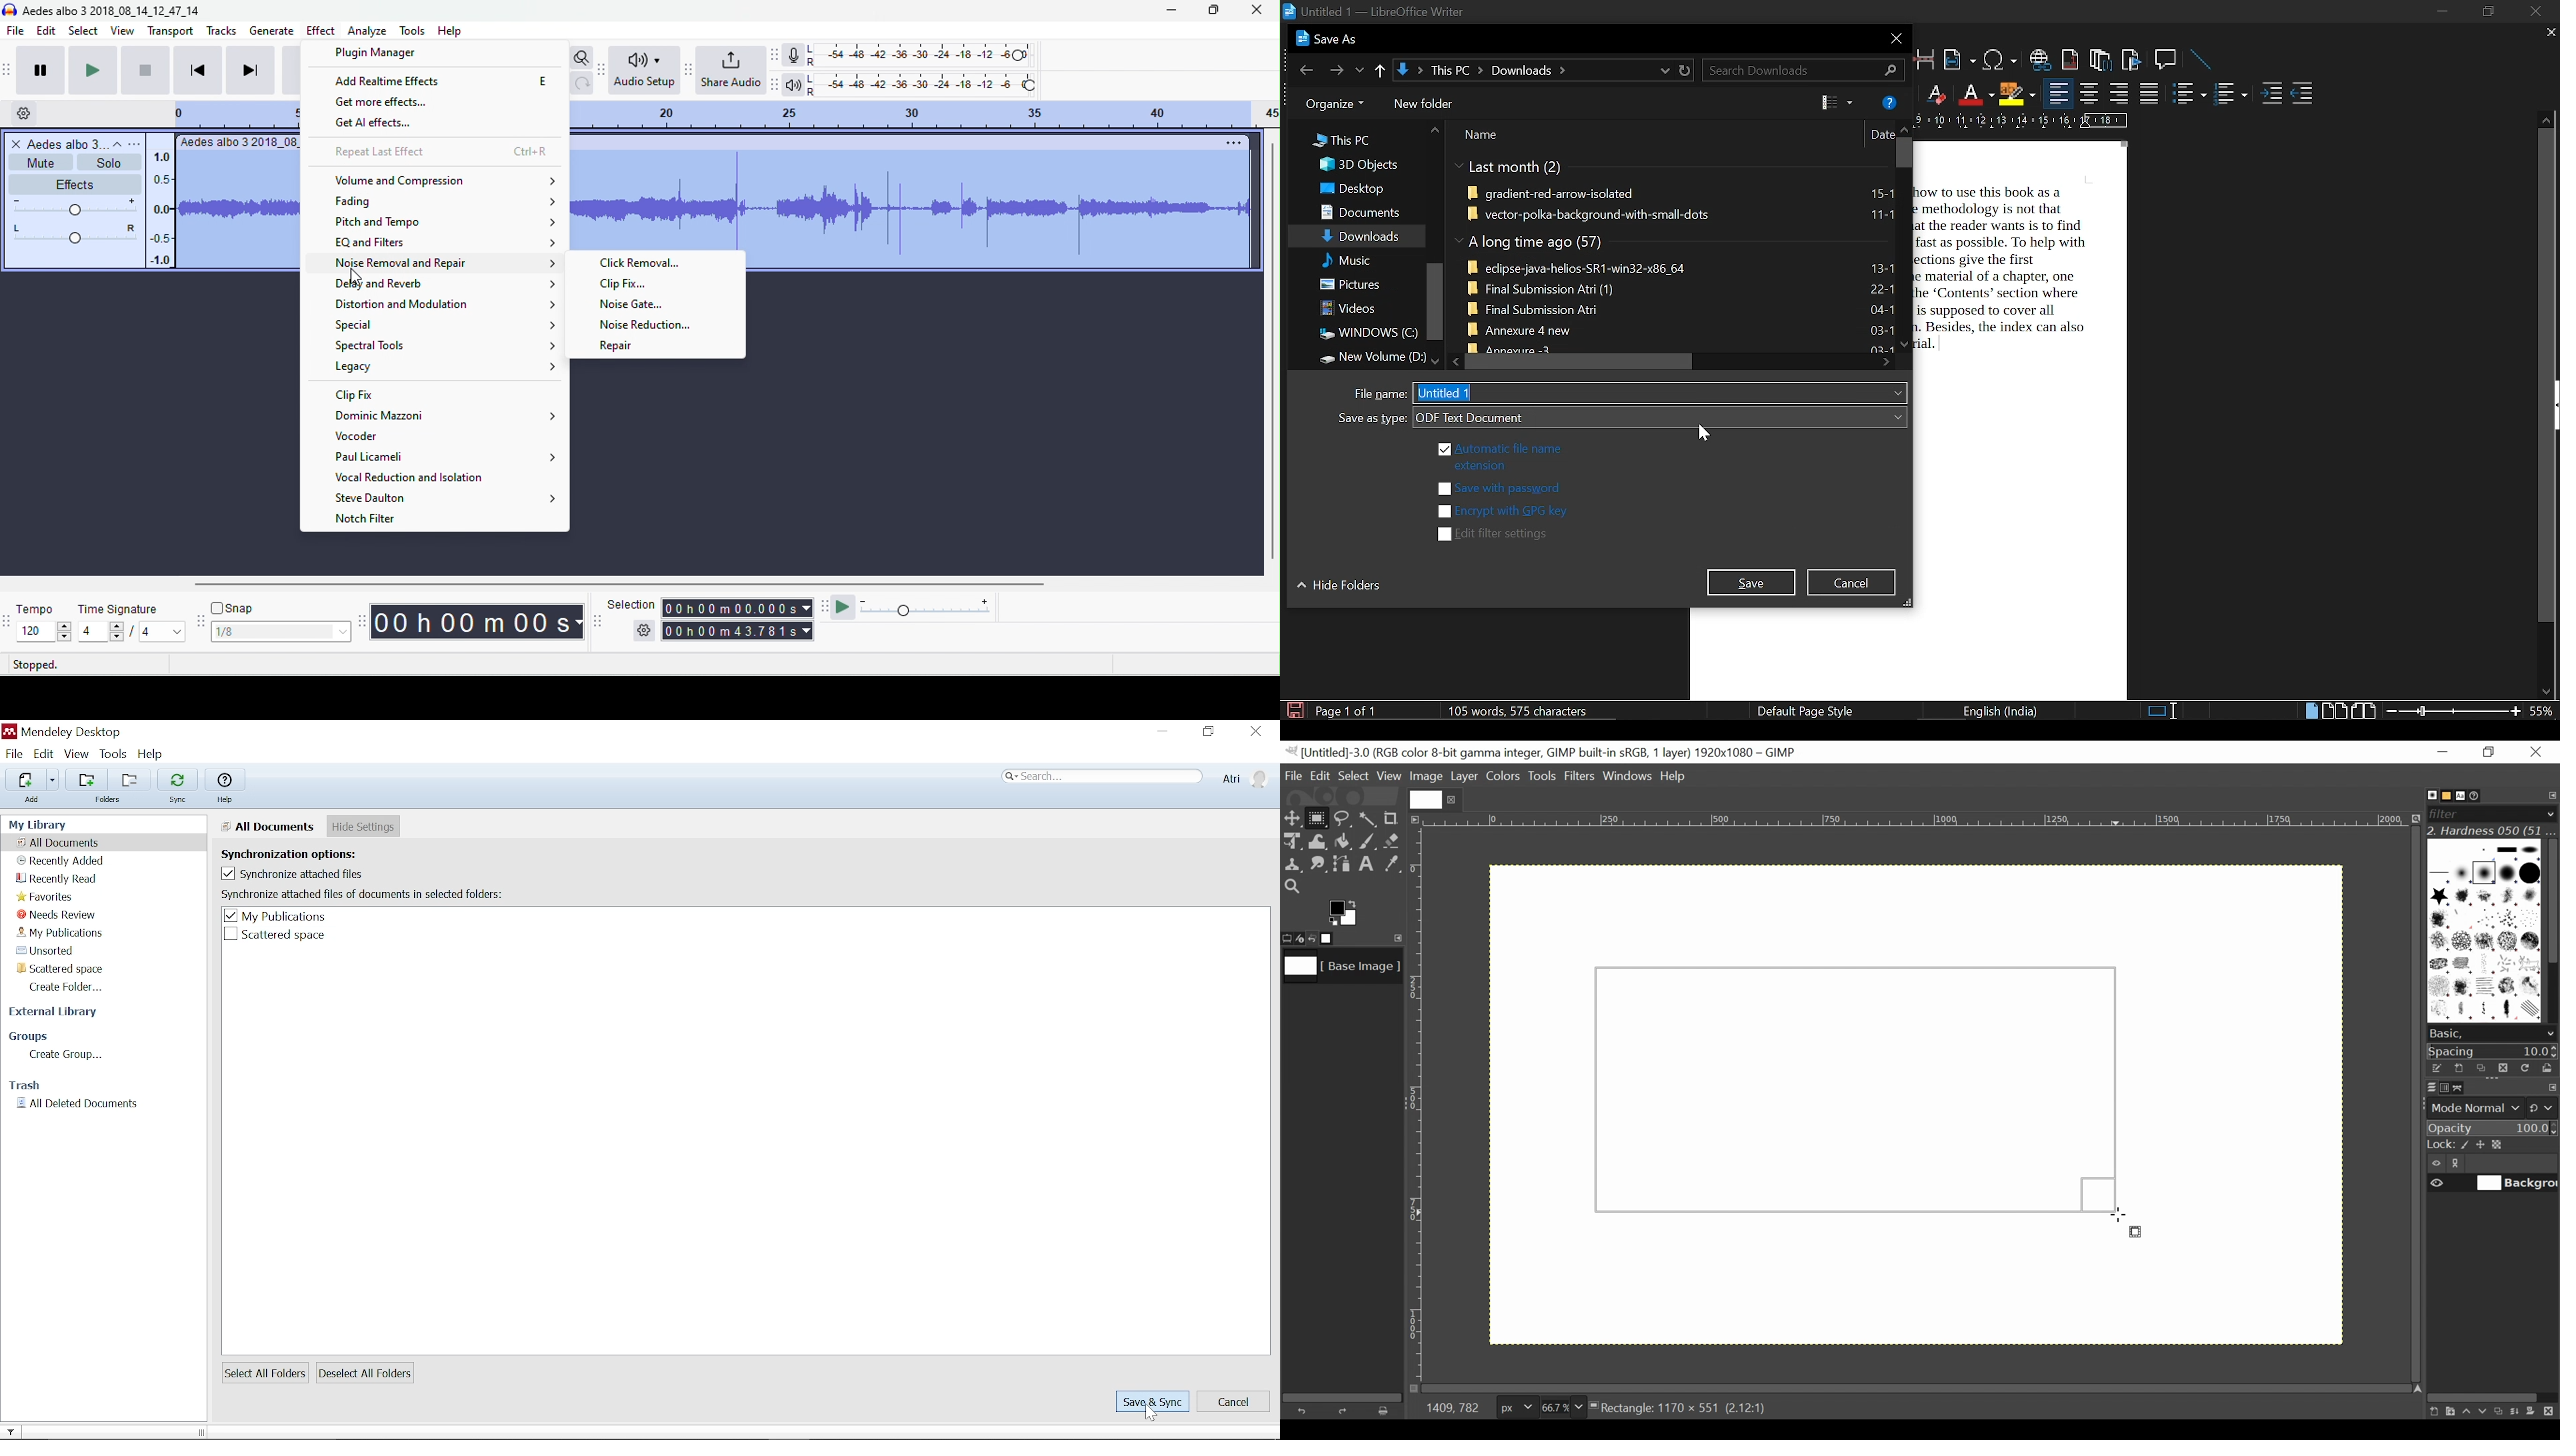 This screenshot has width=2576, height=1456. Describe the element at coordinates (1662, 70) in the screenshot. I see `recent location` at that location.